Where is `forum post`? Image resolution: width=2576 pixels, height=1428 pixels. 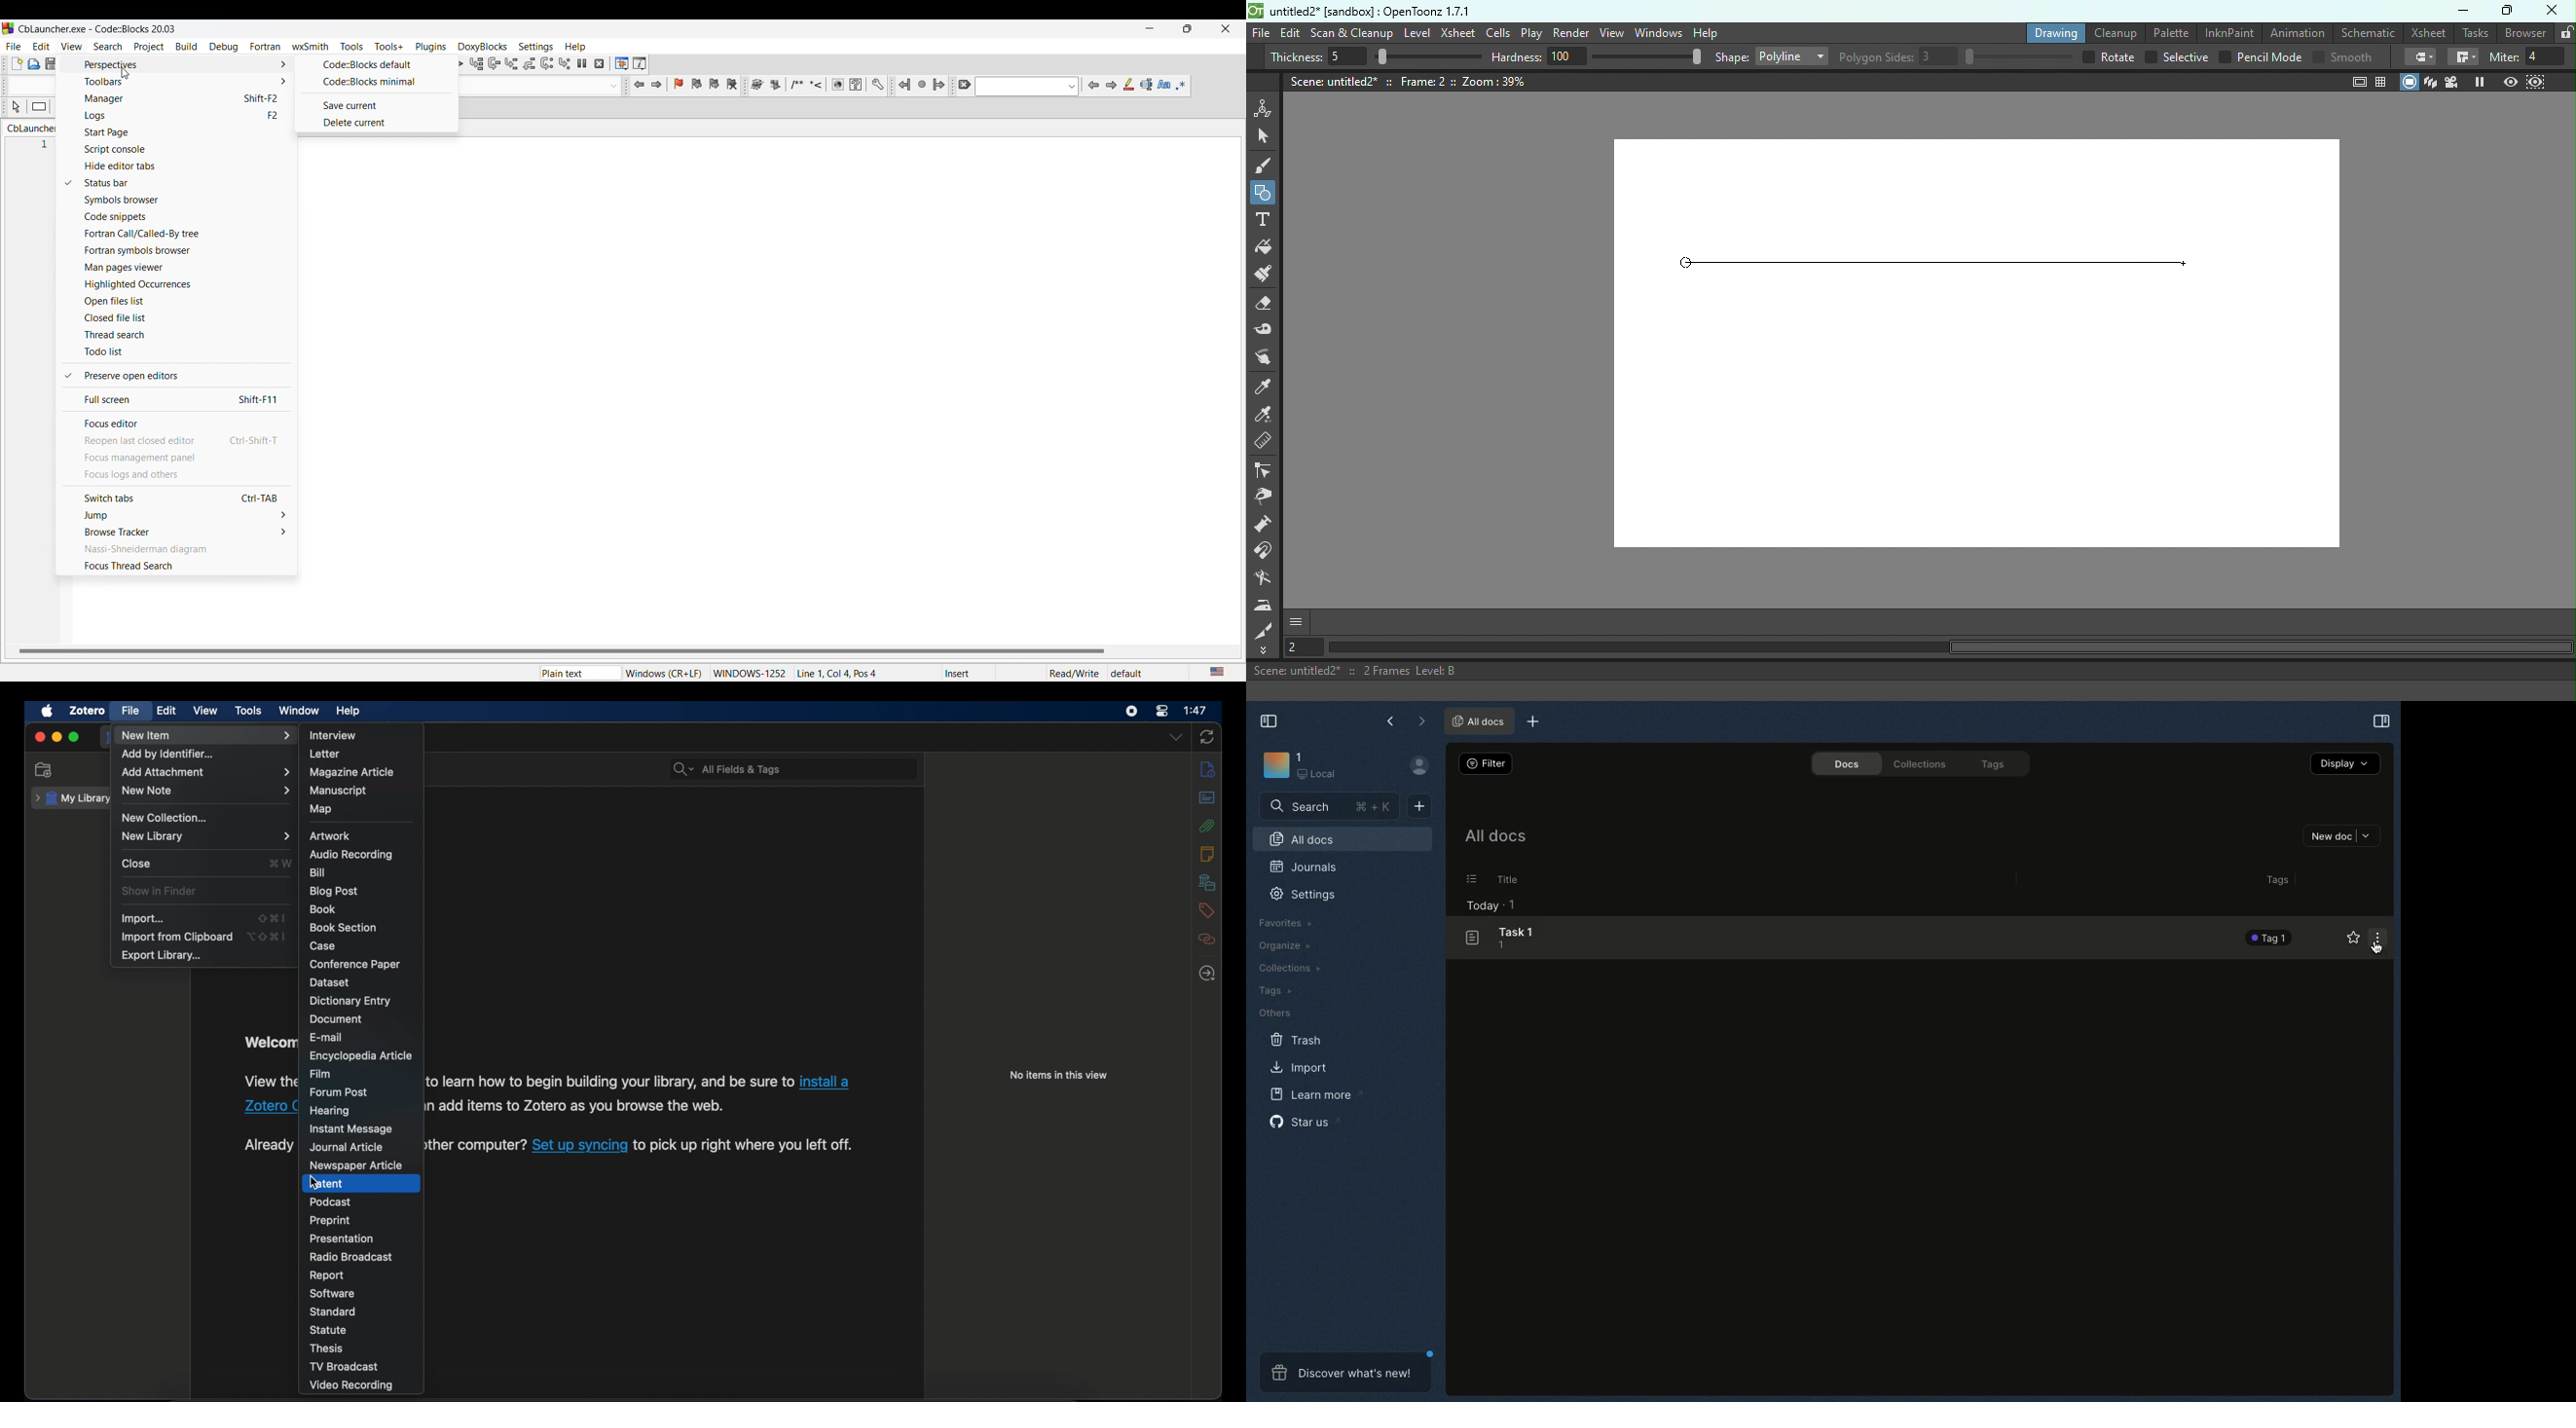 forum post is located at coordinates (339, 1092).